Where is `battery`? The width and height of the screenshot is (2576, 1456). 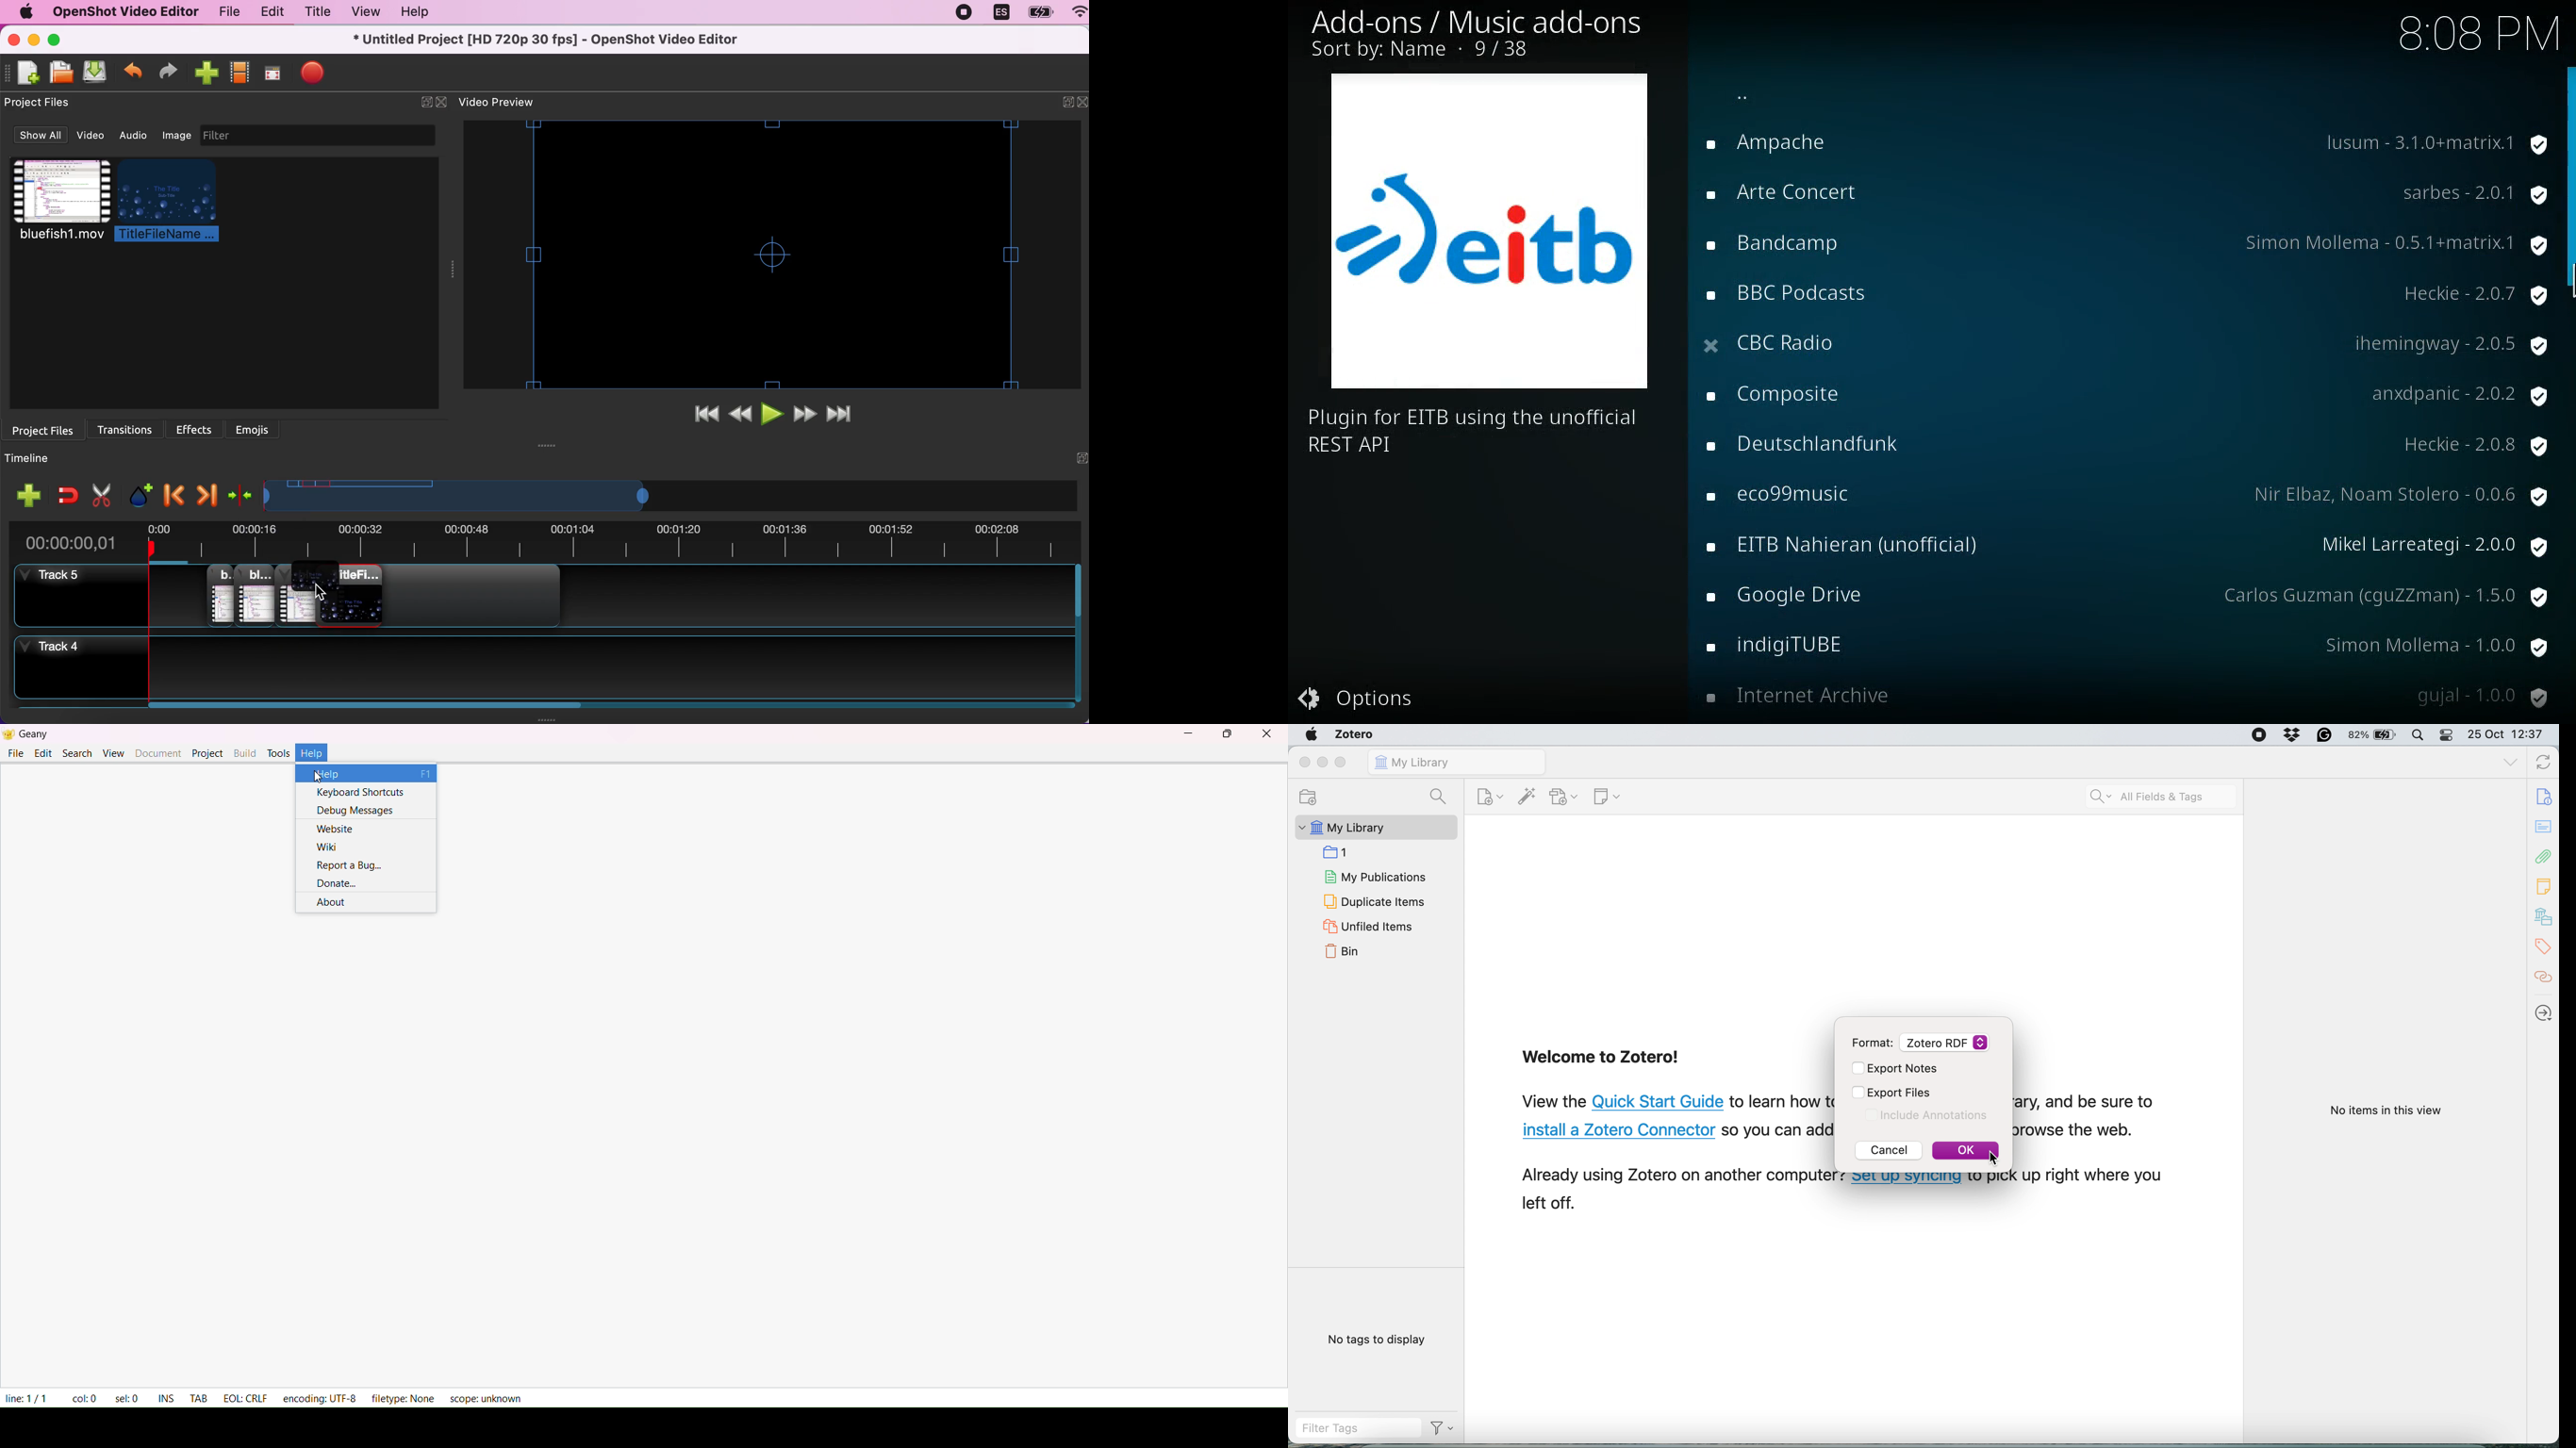
battery is located at coordinates (1037, 13).